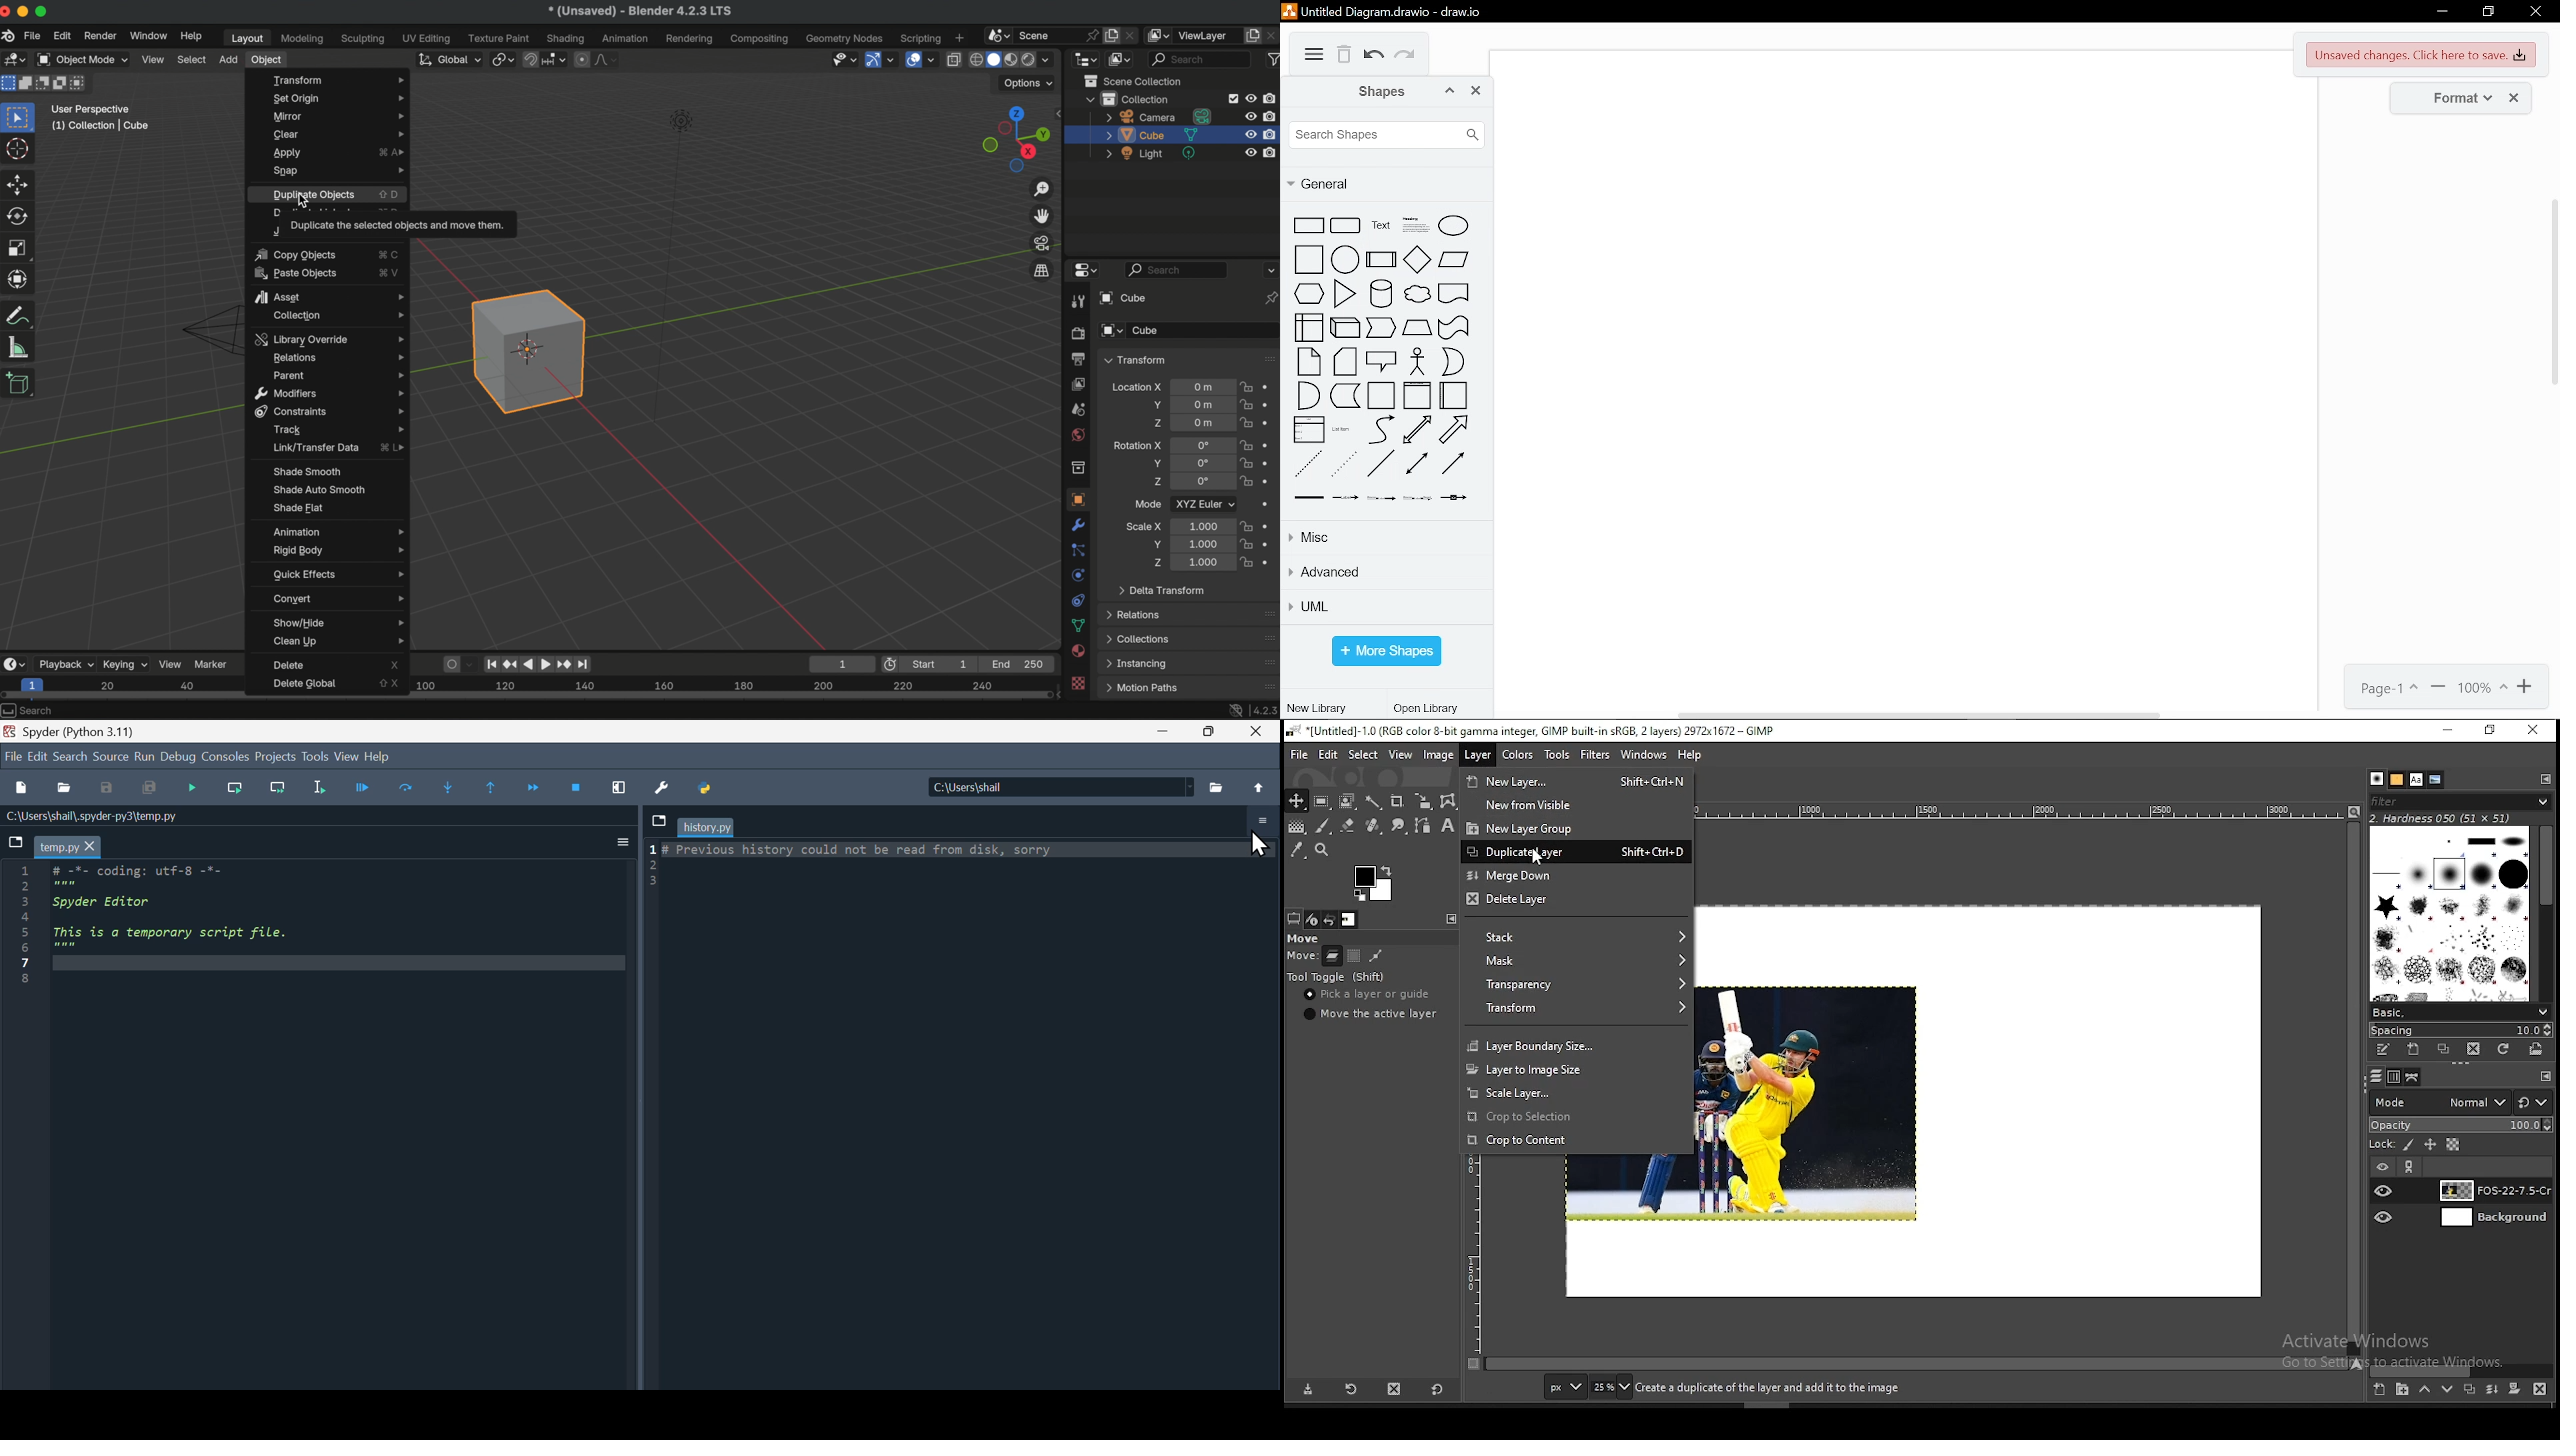  Describe the element at coordinates (20, 117) in the screenshot. I see `select box` at that location.